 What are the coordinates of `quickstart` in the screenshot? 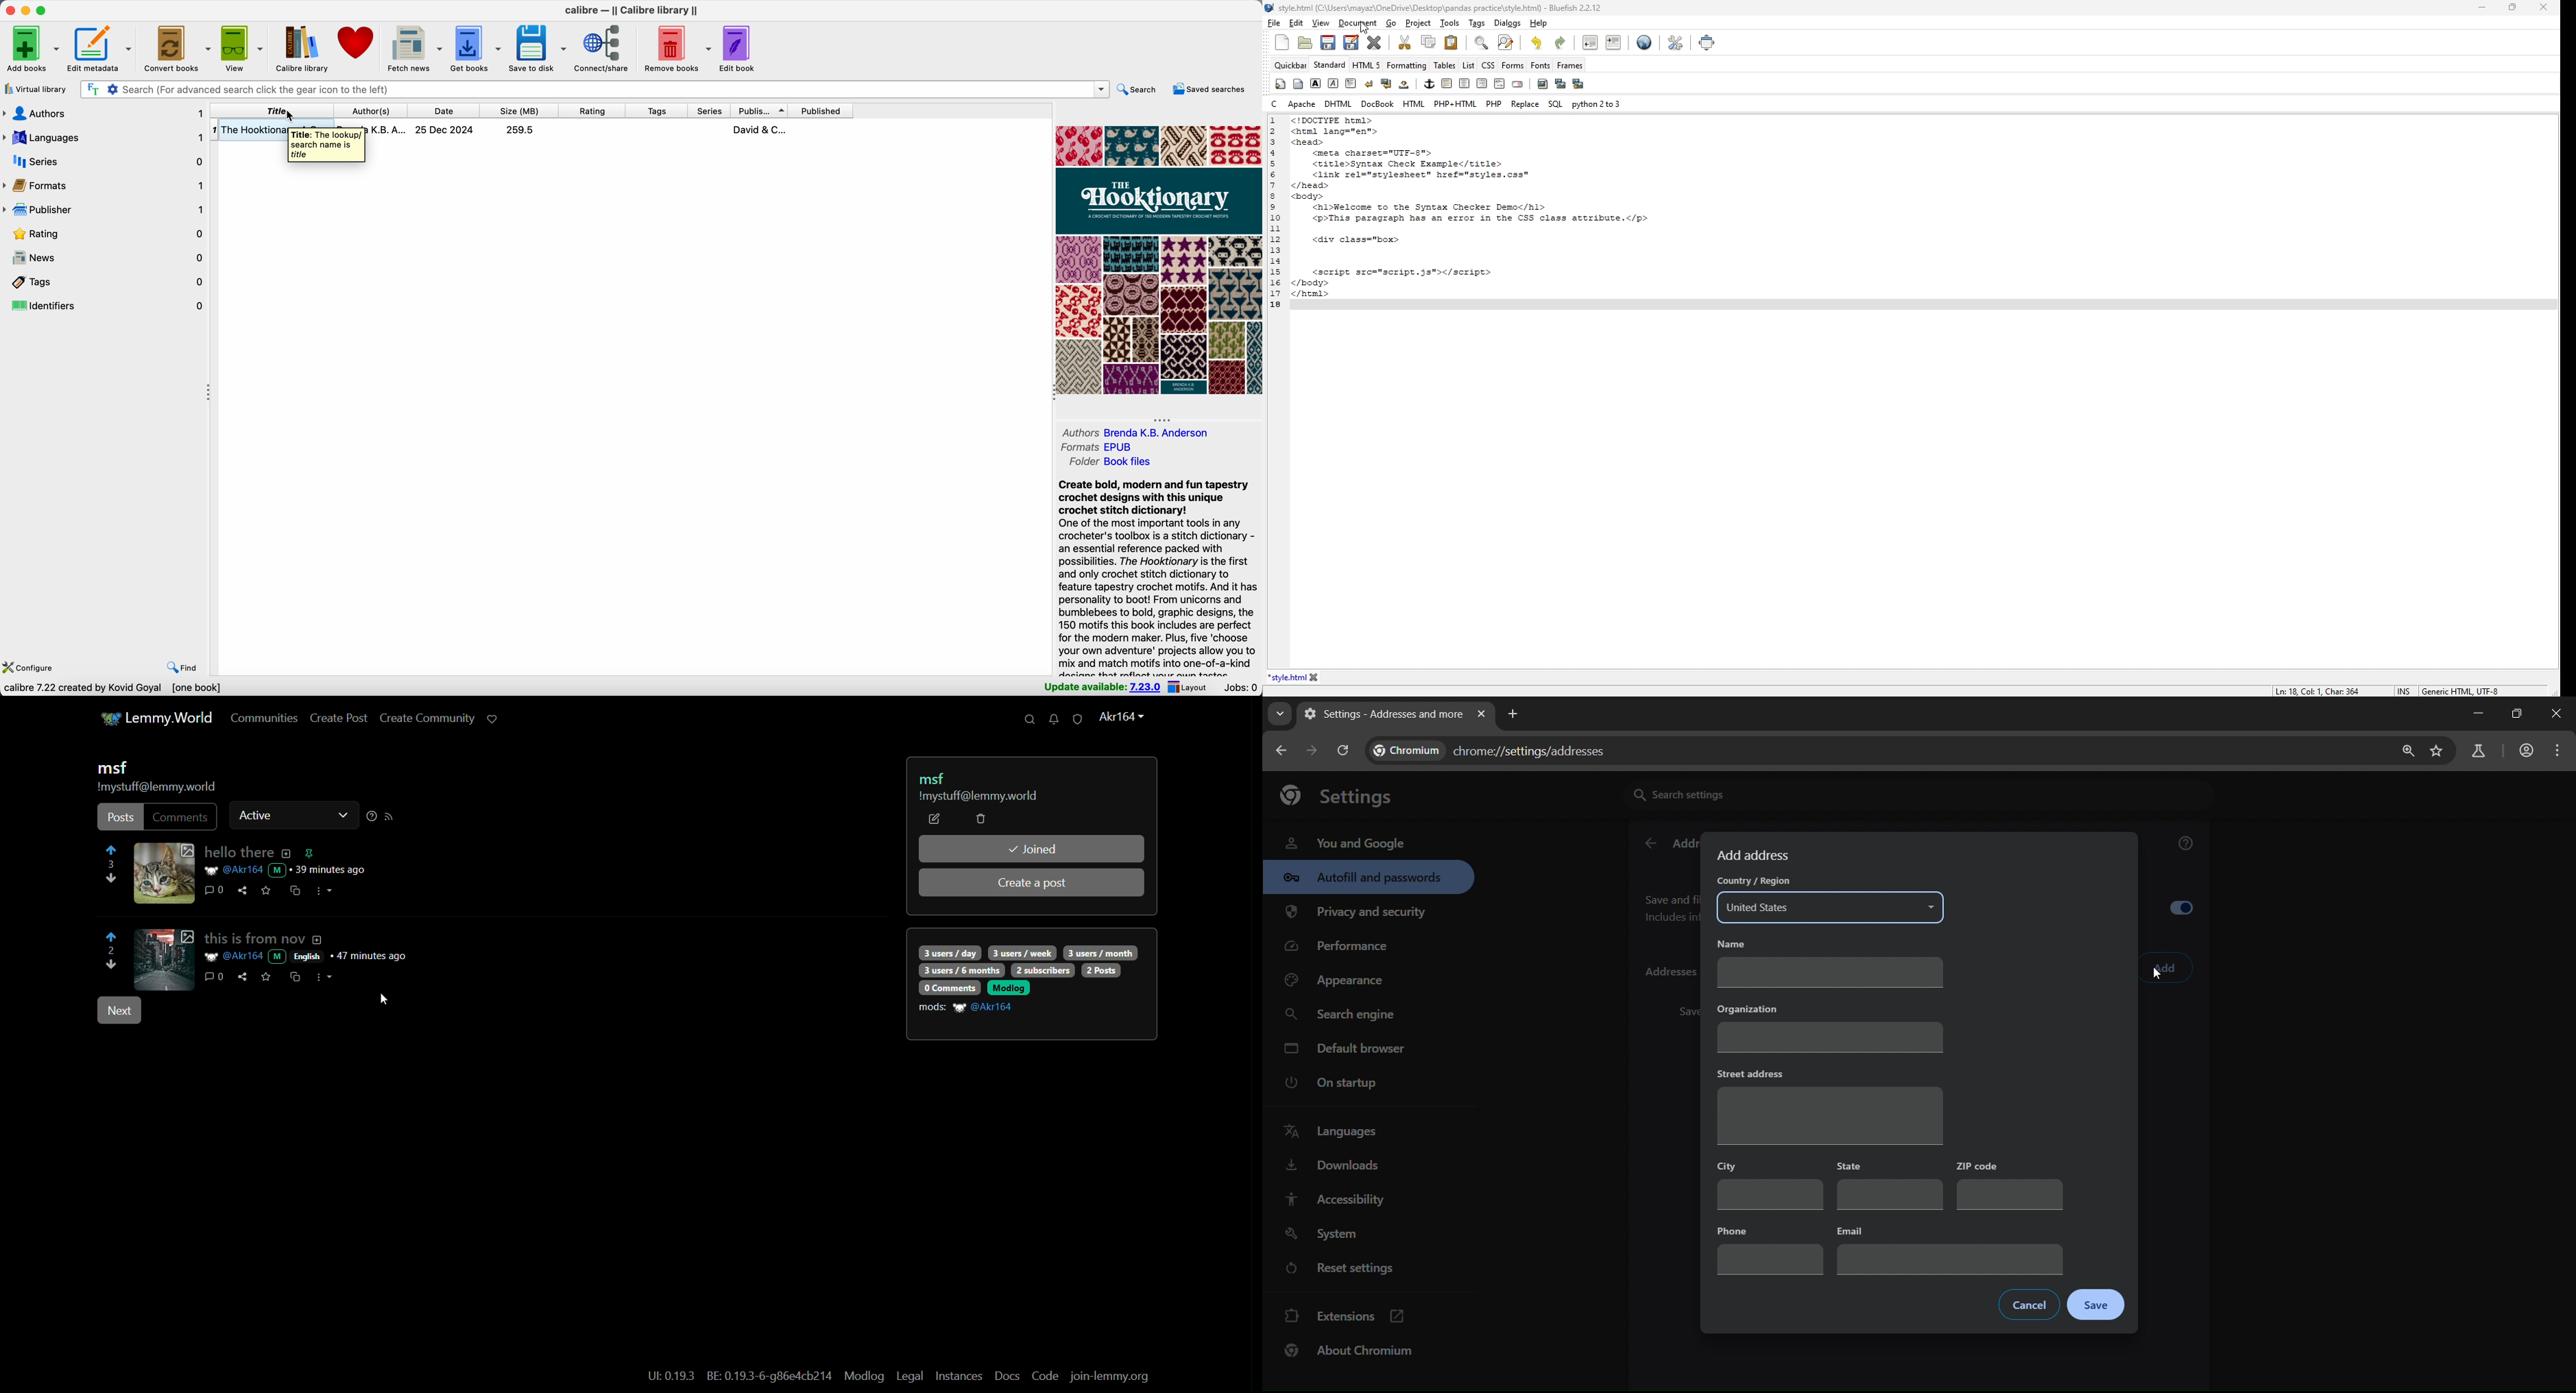 It's located at (1281, 85).